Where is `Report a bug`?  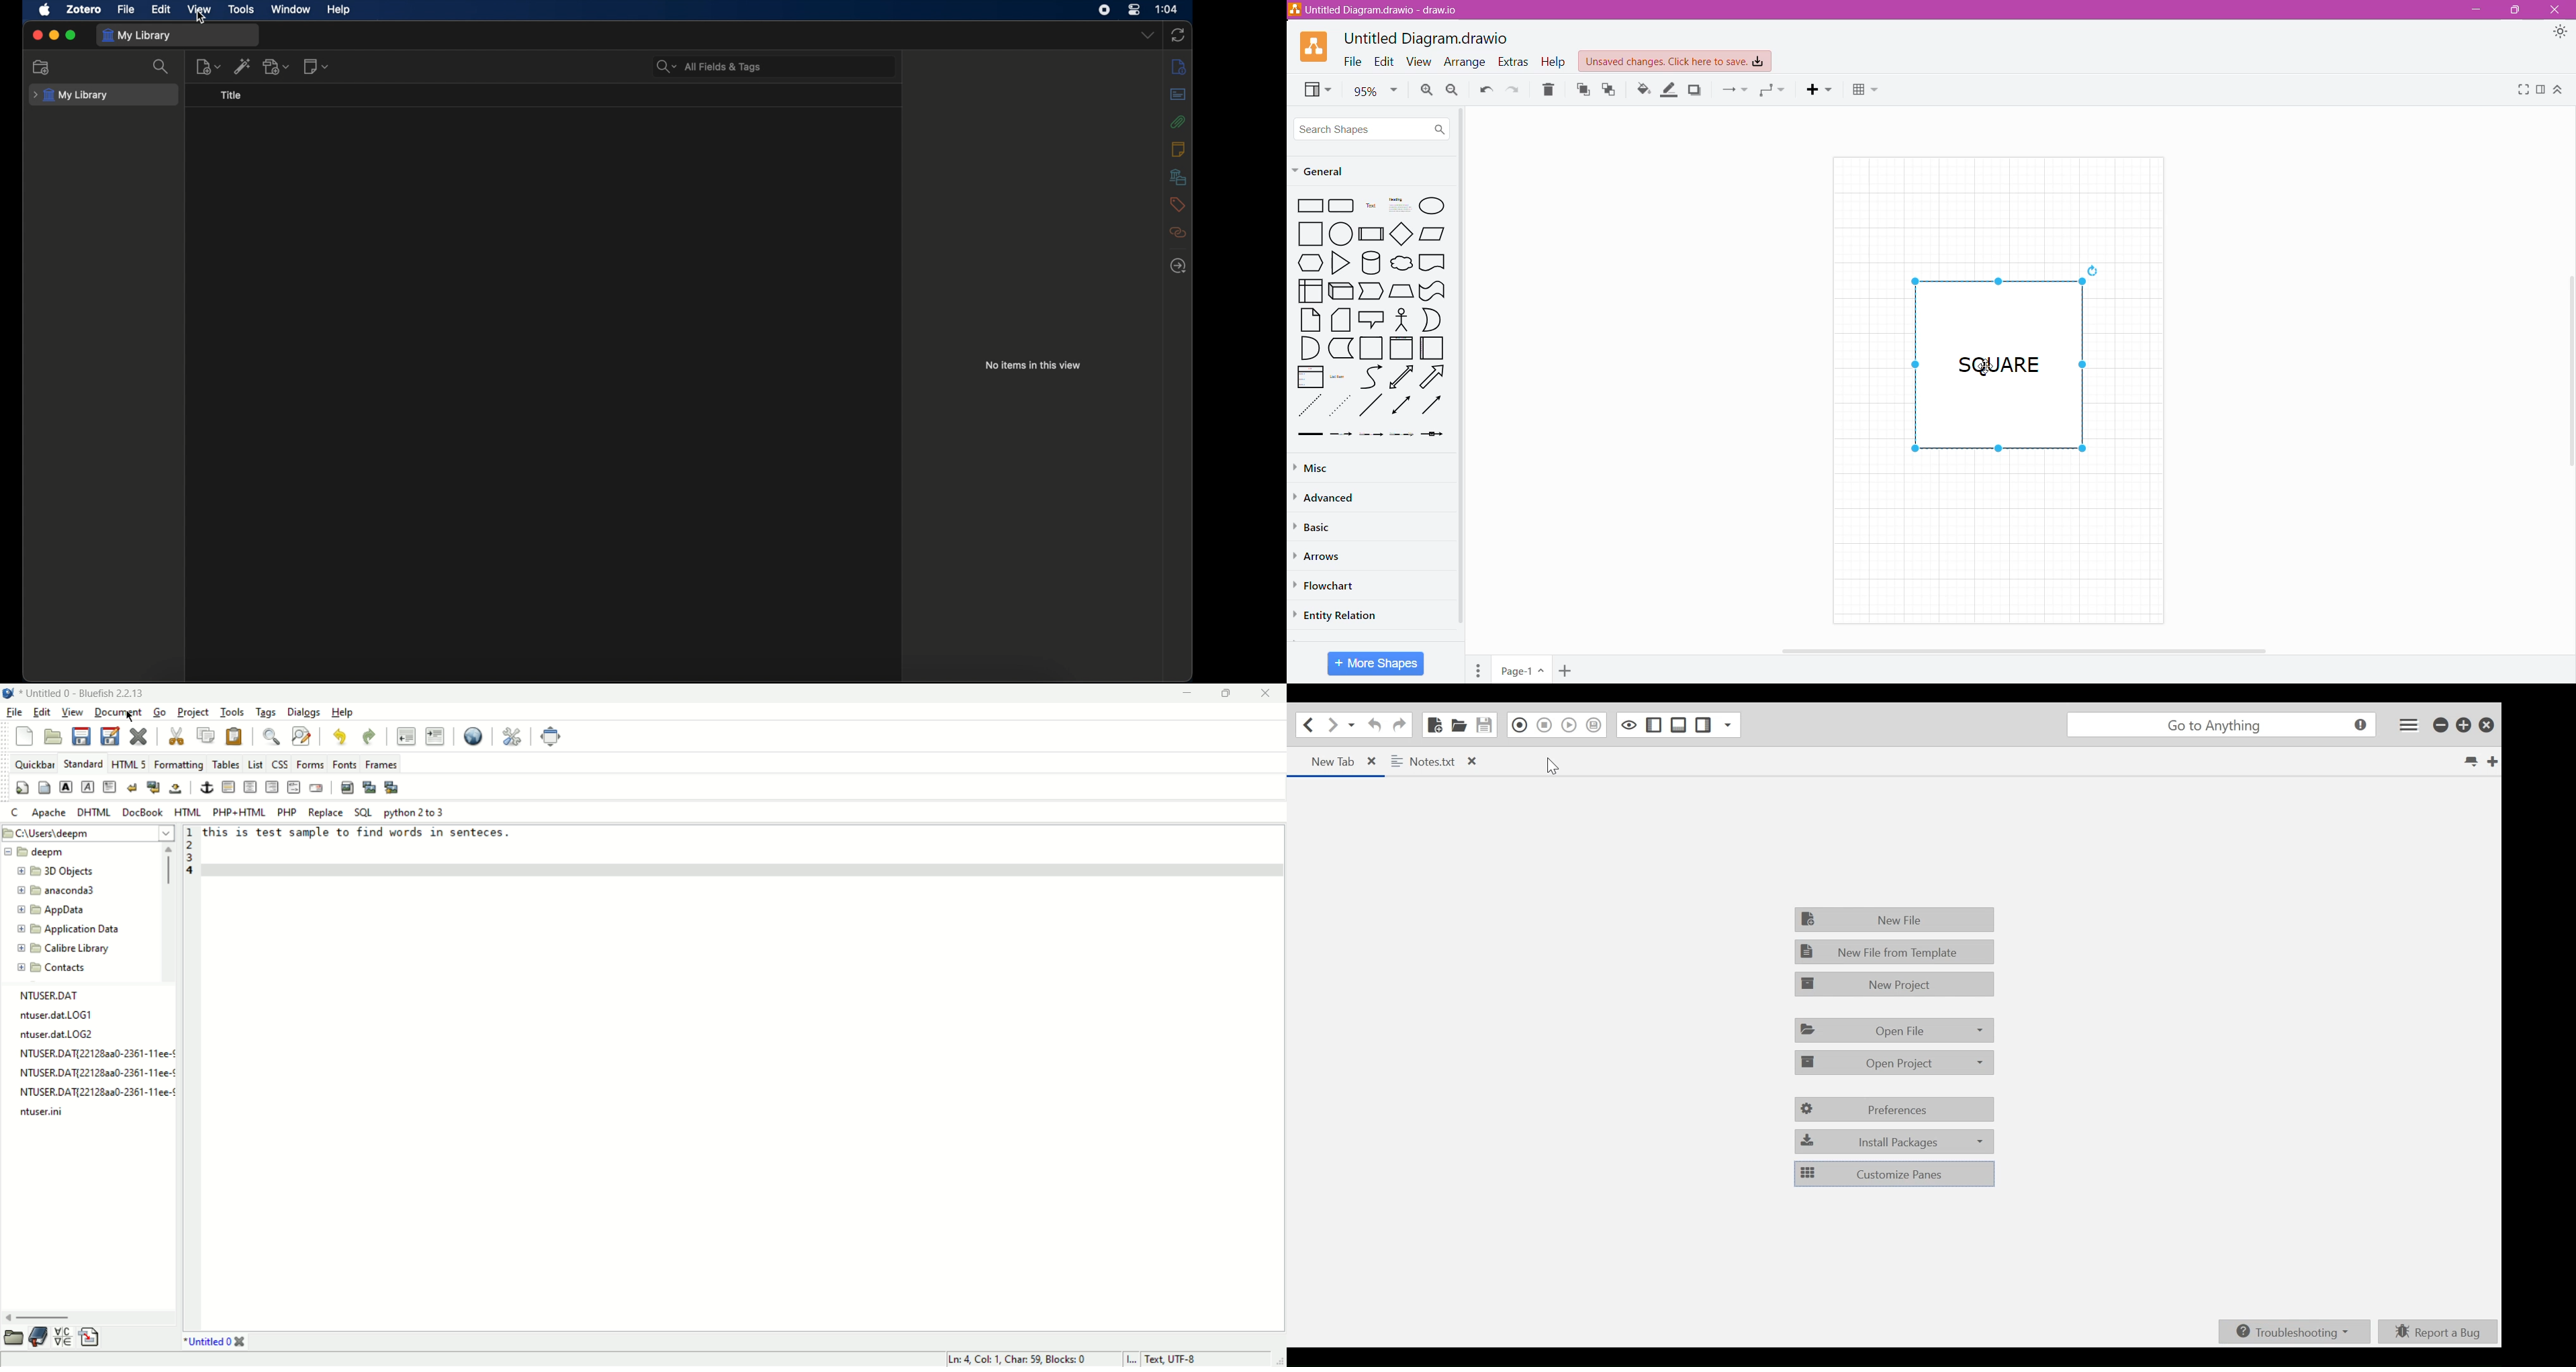 Report a bug is located at coordinates (2437, 1331).